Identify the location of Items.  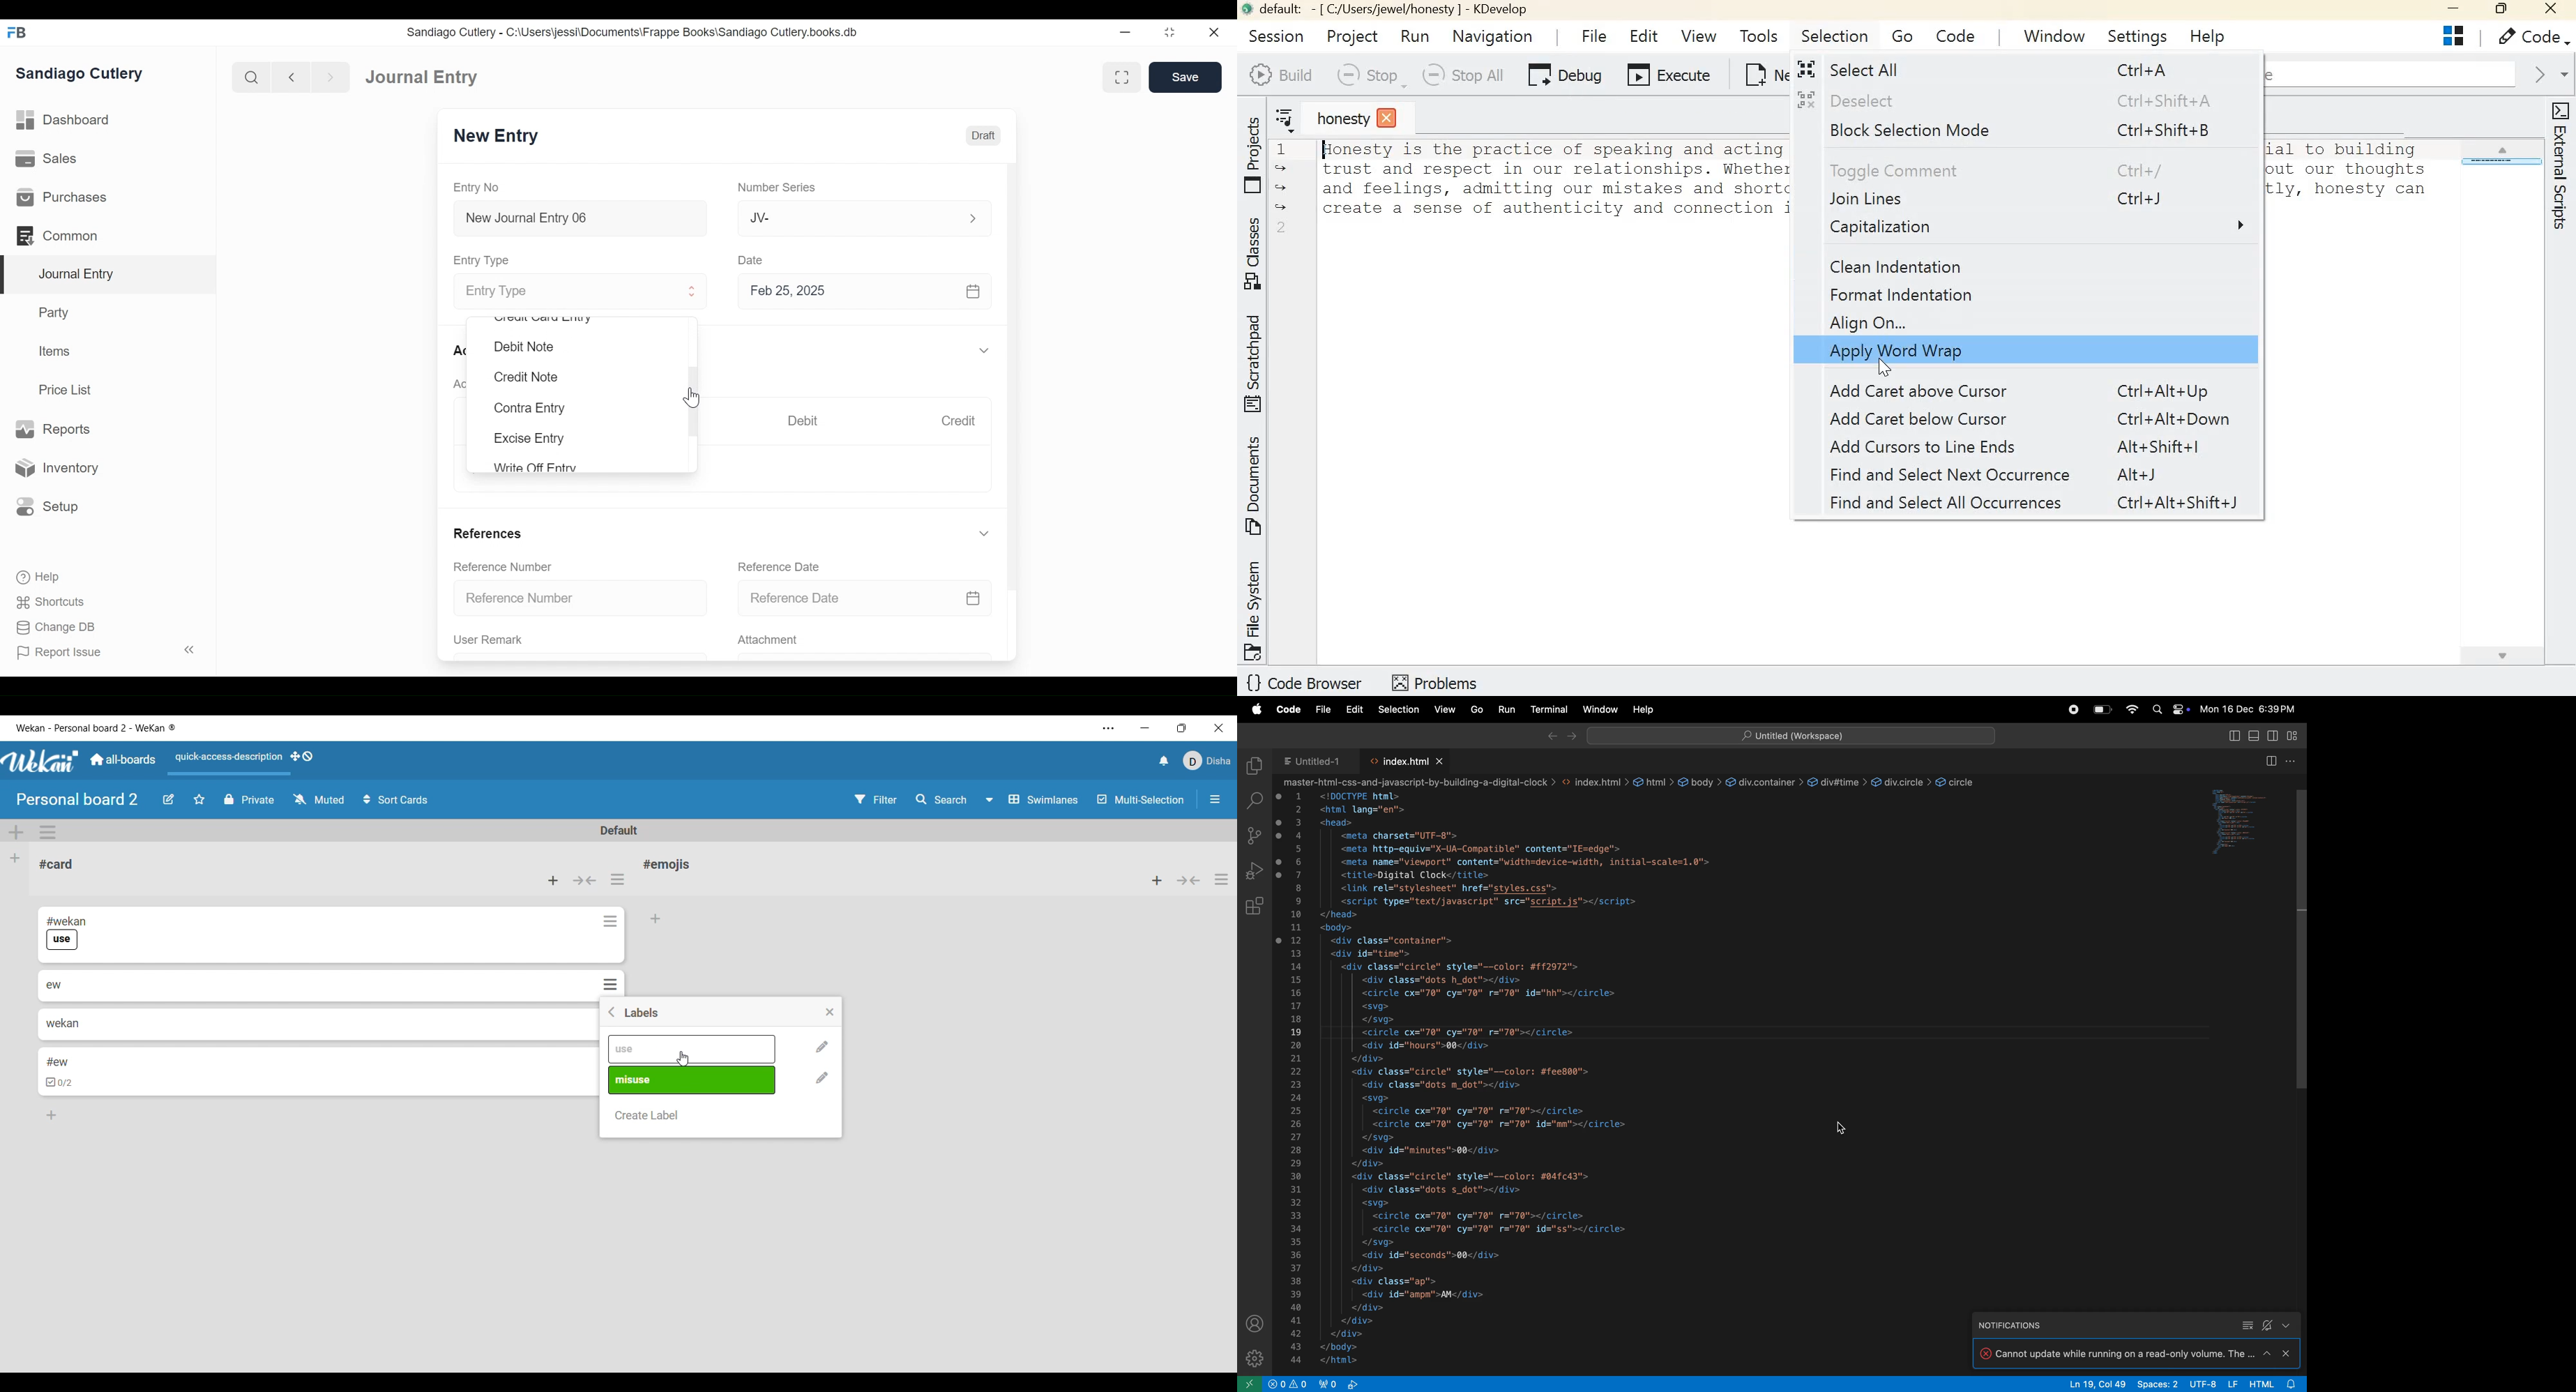
(55, 351).